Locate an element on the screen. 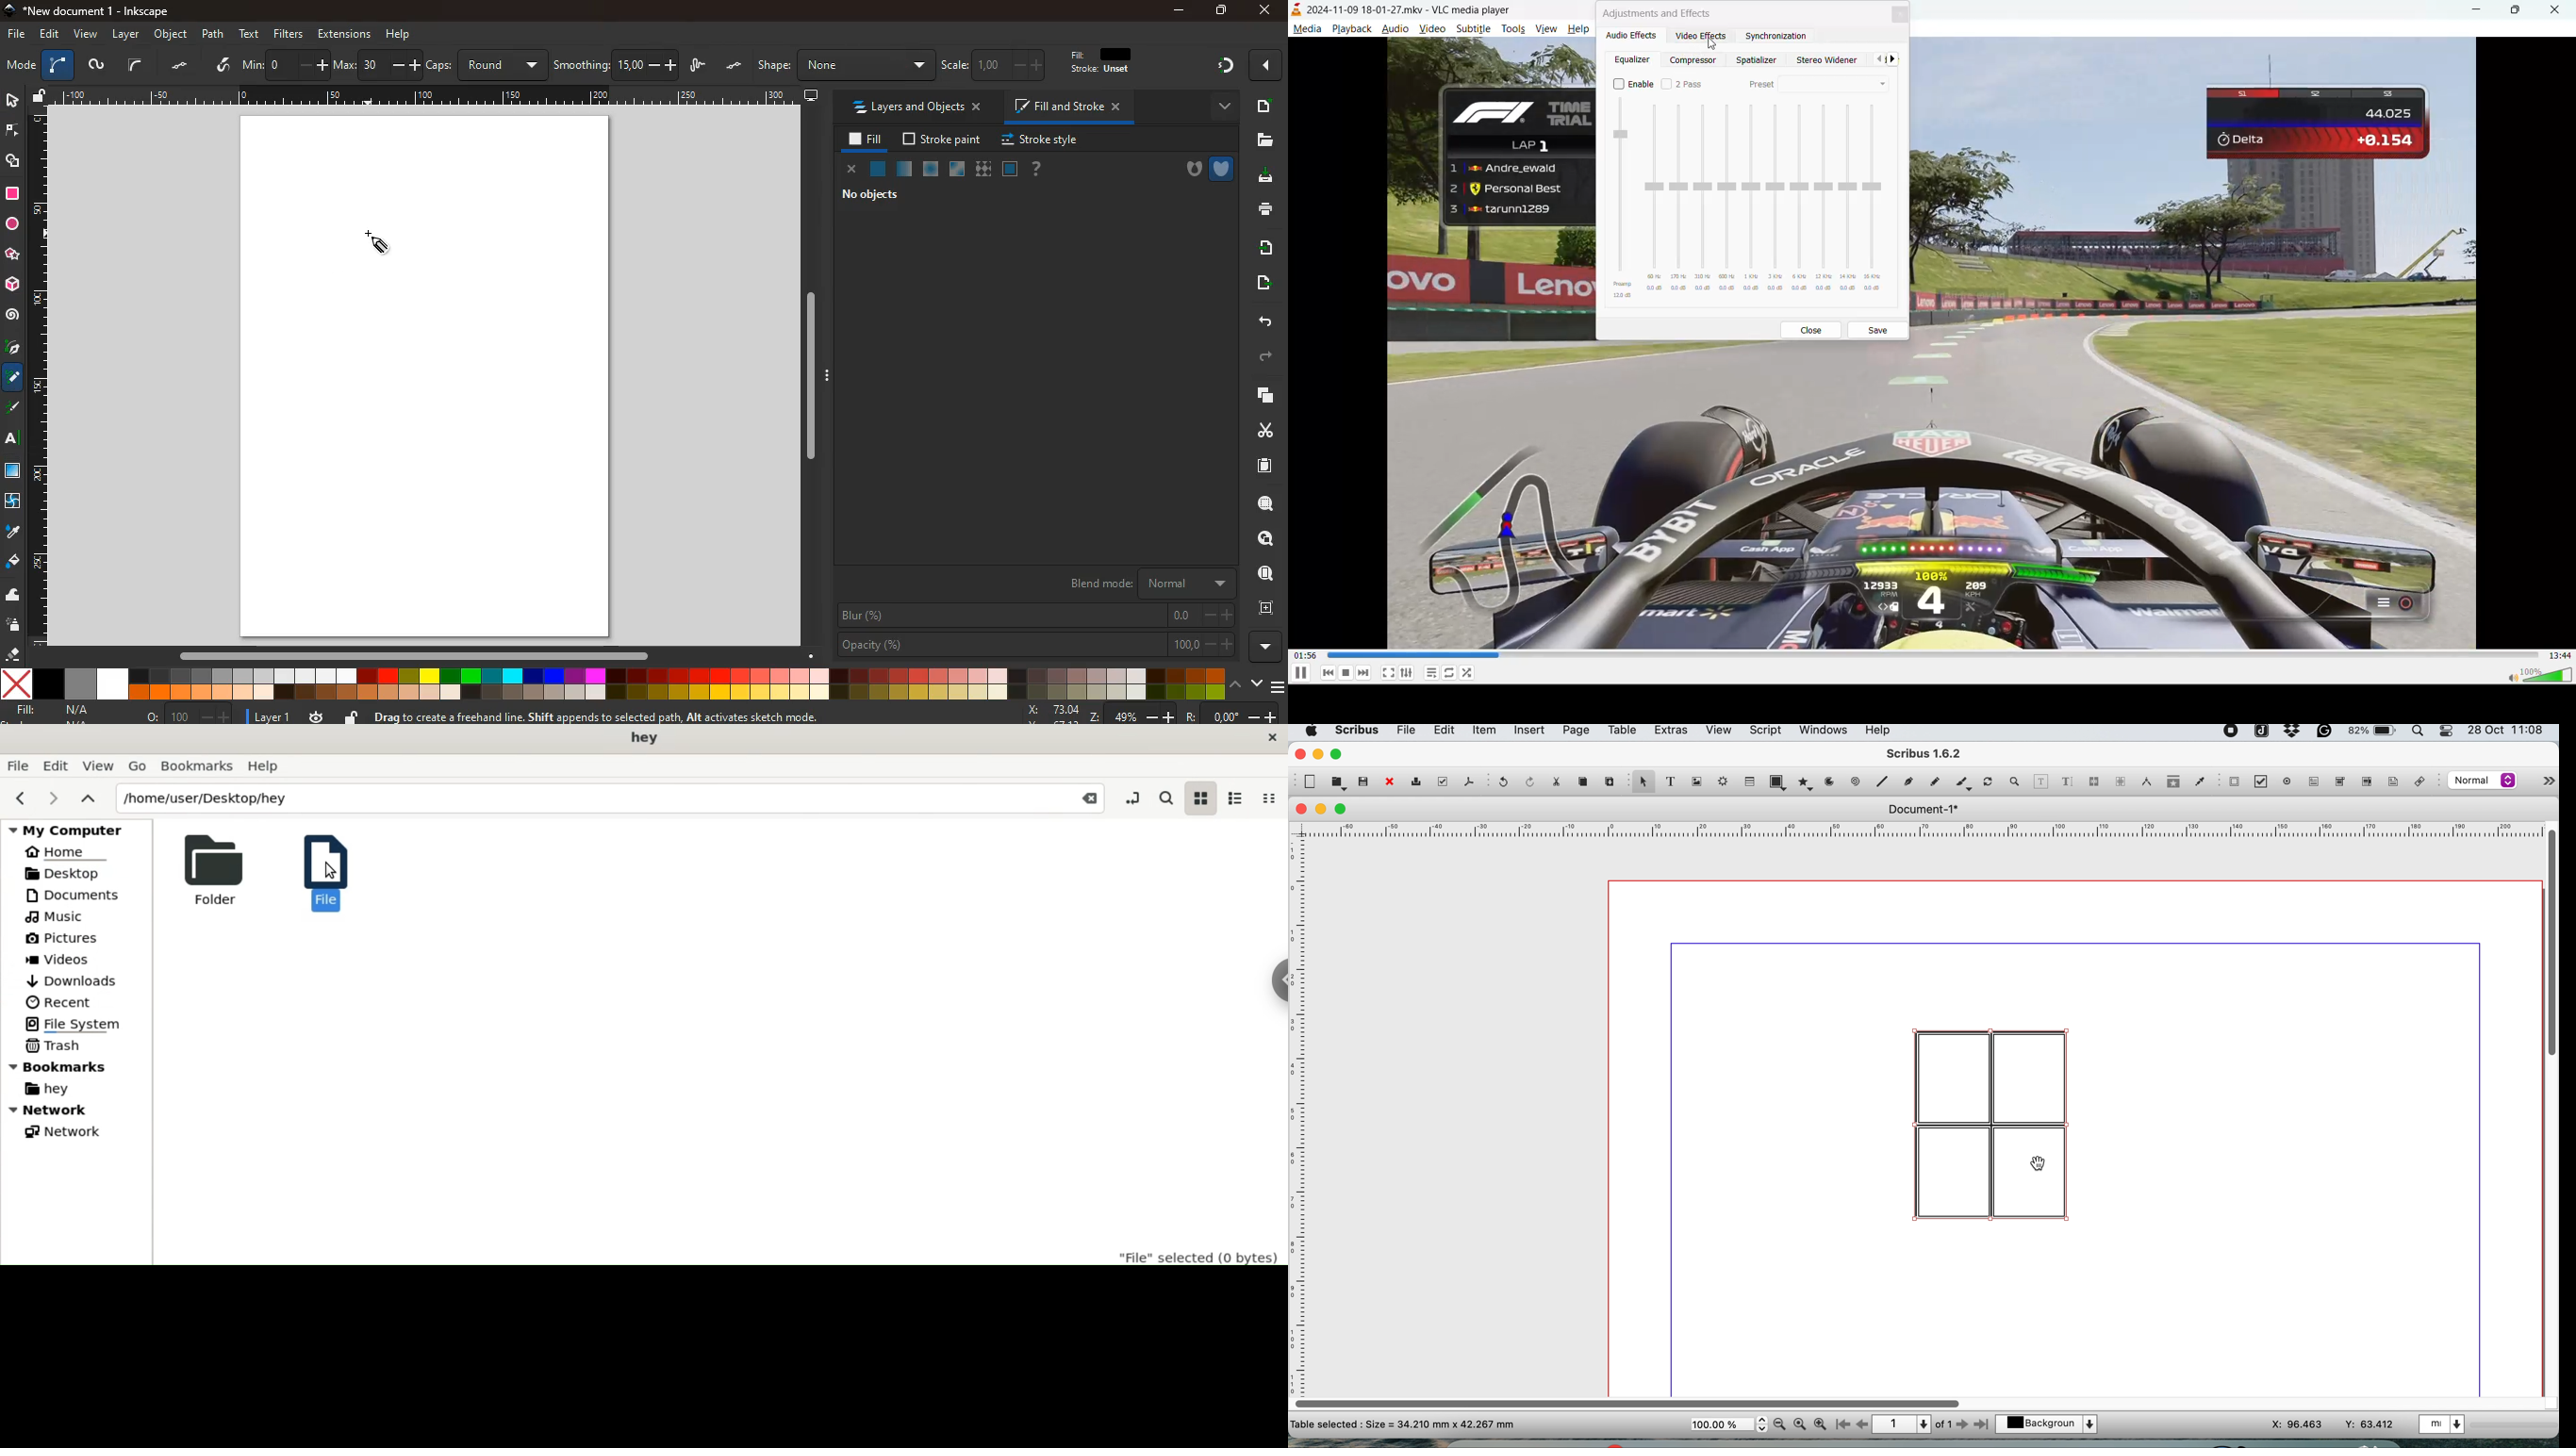 Image resolution: width=2576 pixels, height=1456 pixels. back is located at coordinates (1263, 322).